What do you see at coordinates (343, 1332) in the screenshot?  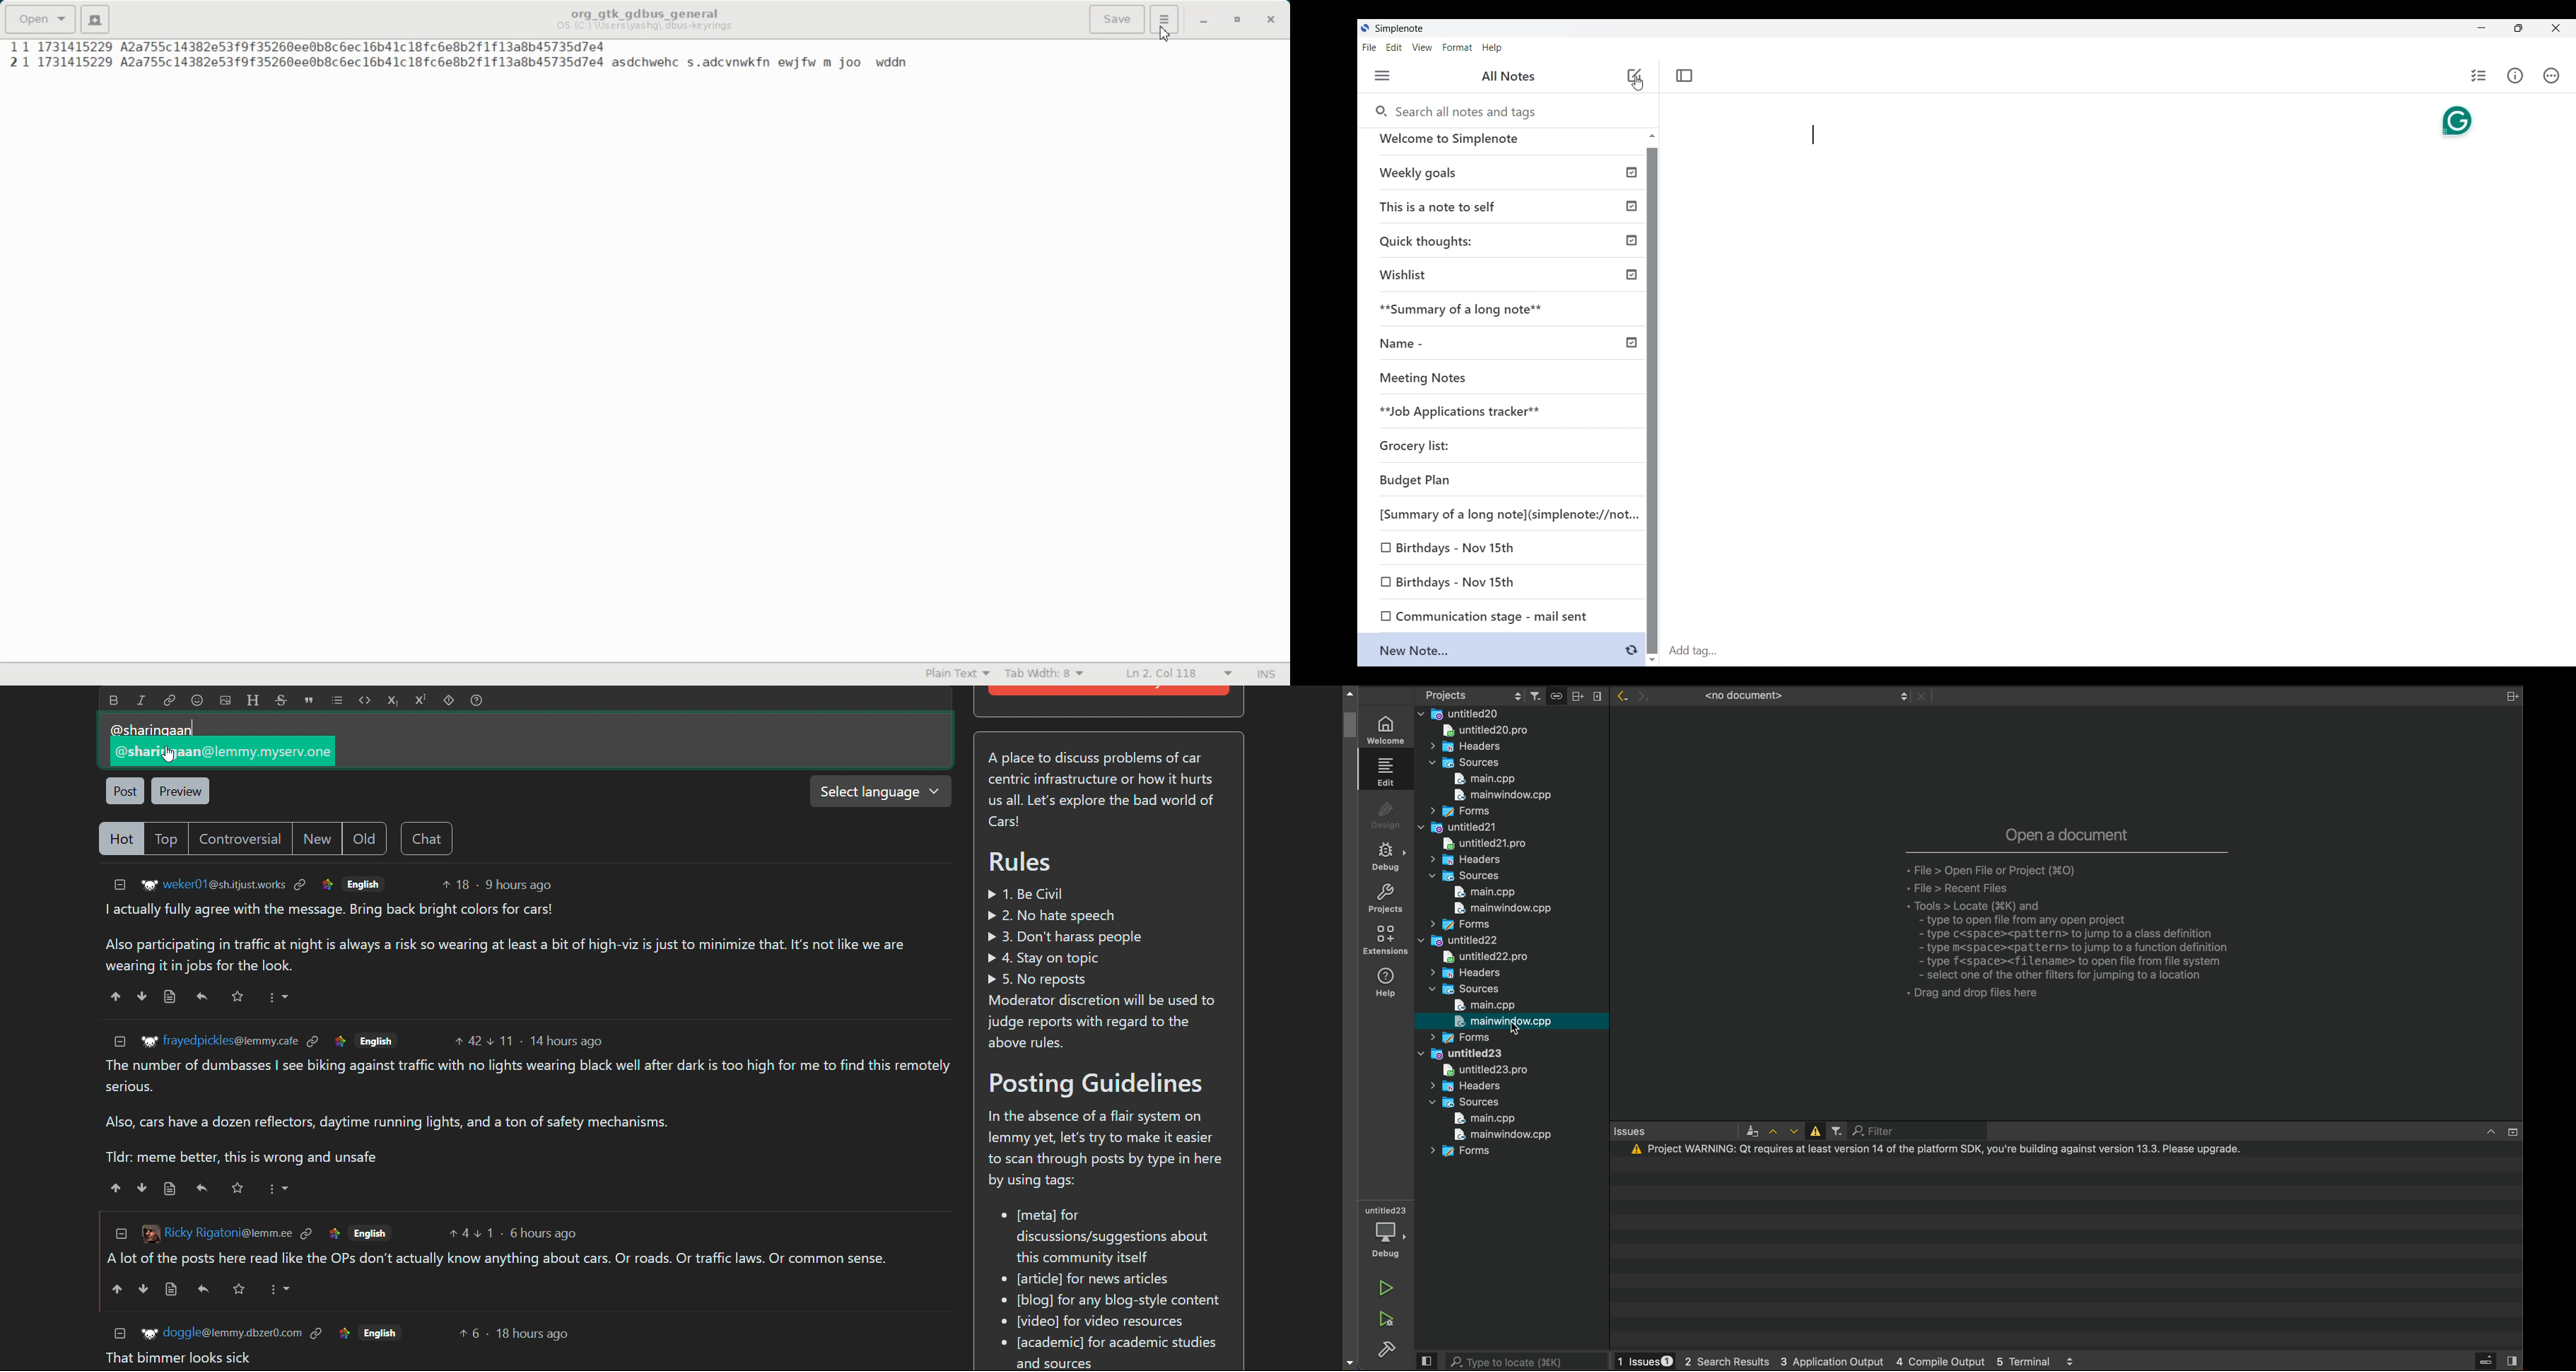 I see `link` at bounding box center [343, 1332].